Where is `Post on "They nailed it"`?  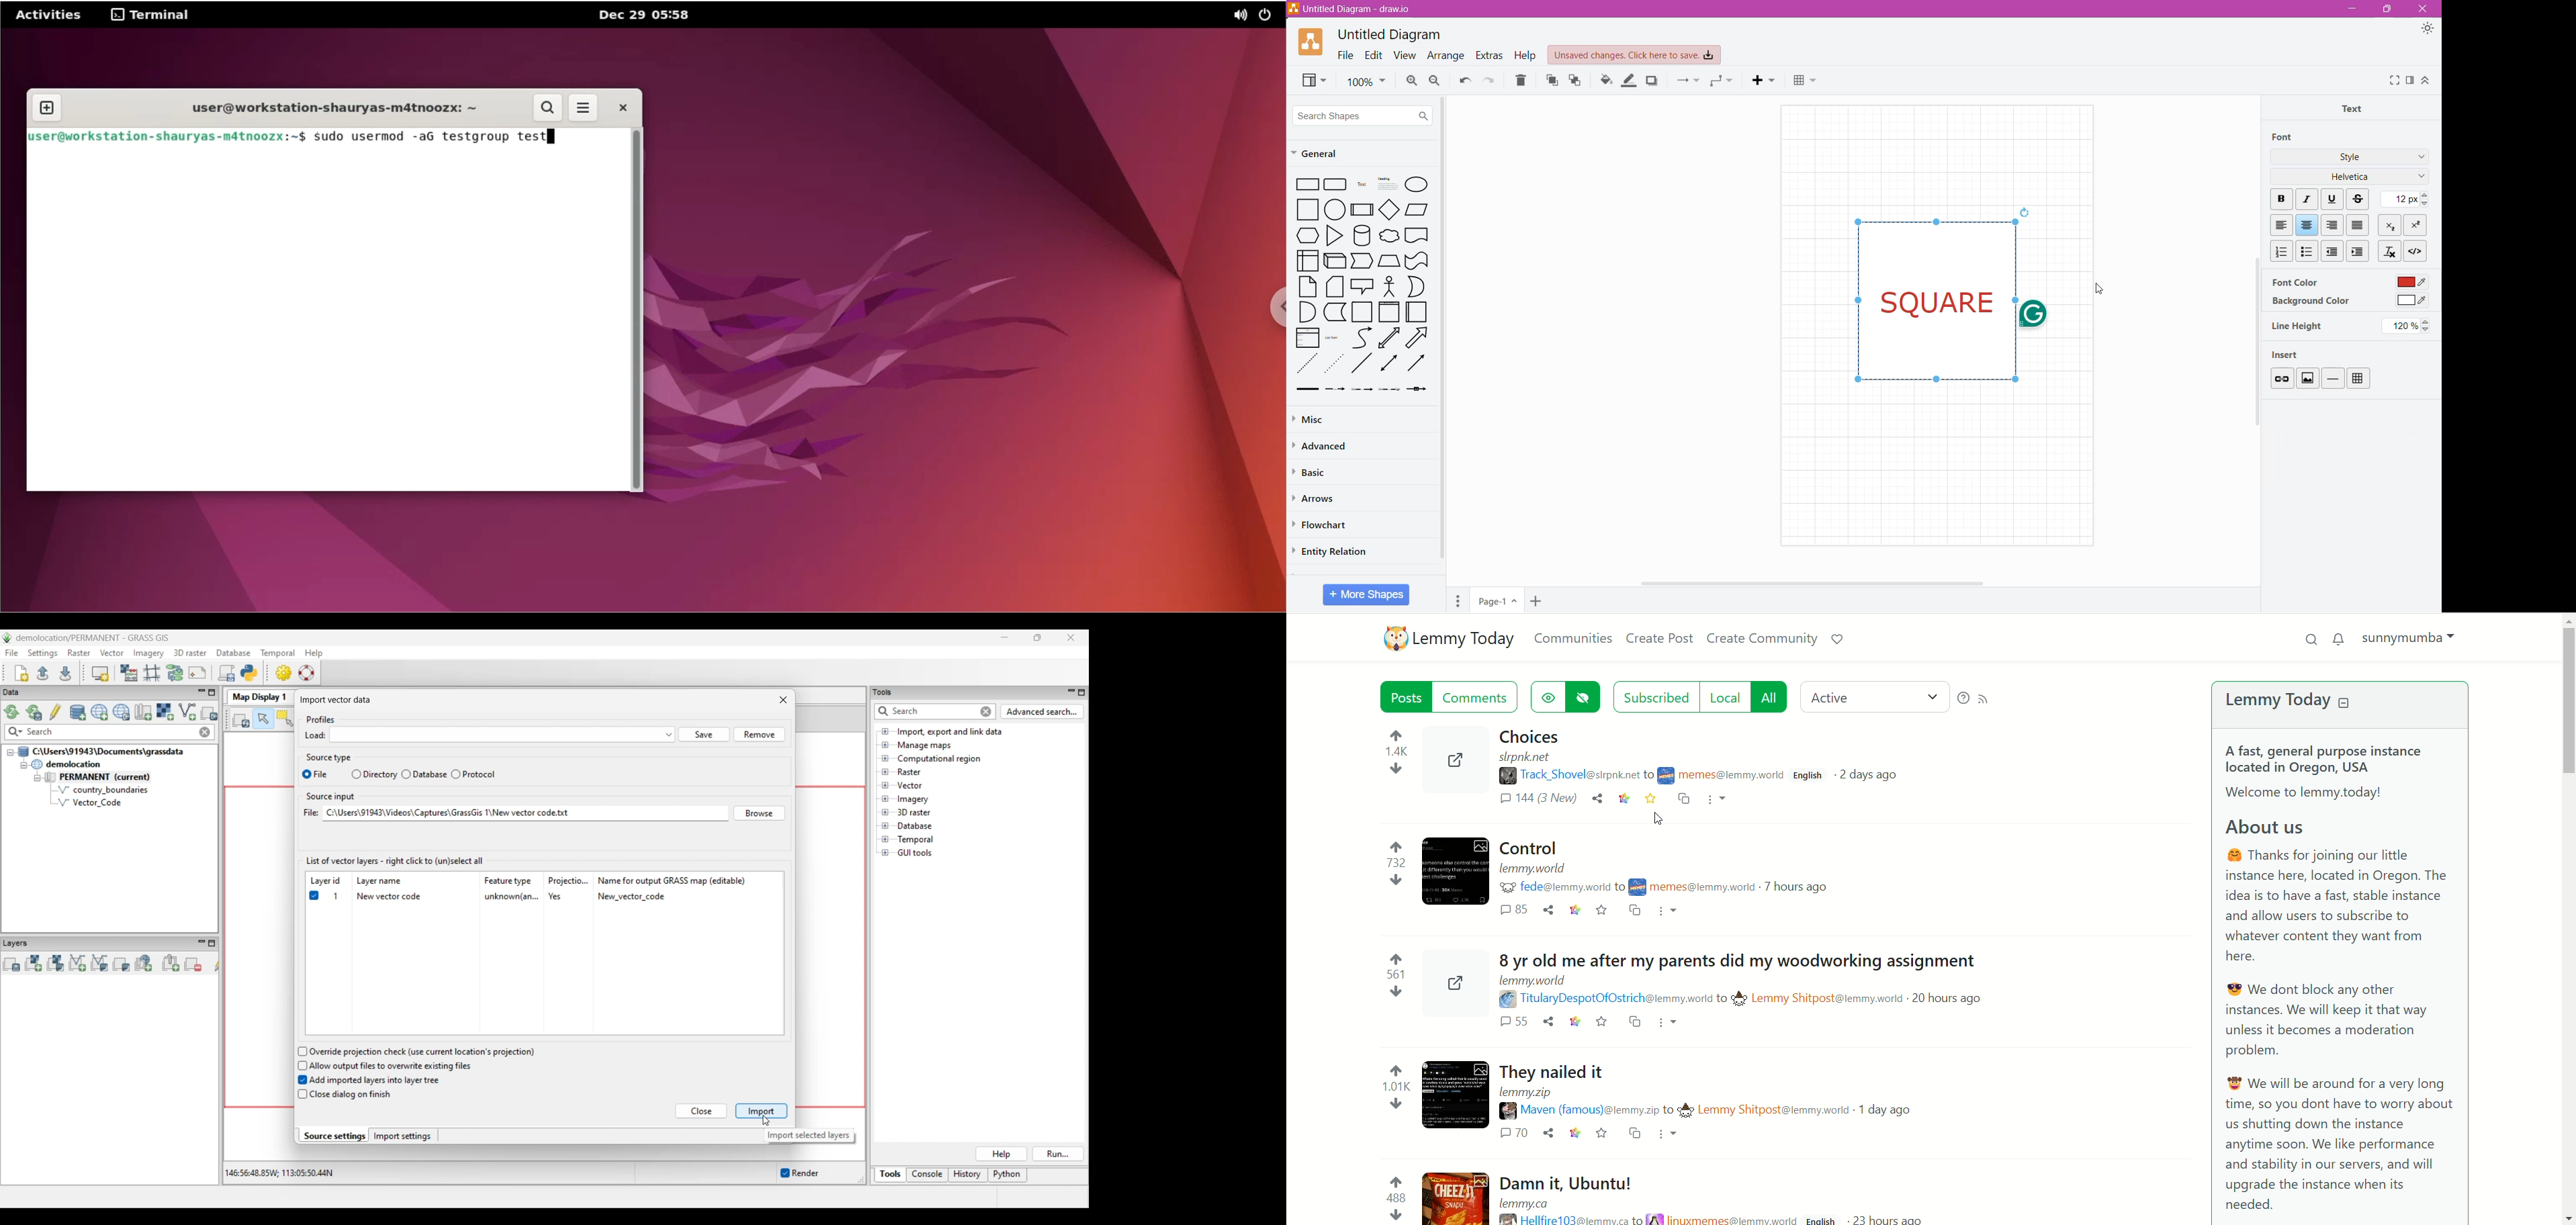 Post on "They nailed it" is located at coordinates (1639, 1089).